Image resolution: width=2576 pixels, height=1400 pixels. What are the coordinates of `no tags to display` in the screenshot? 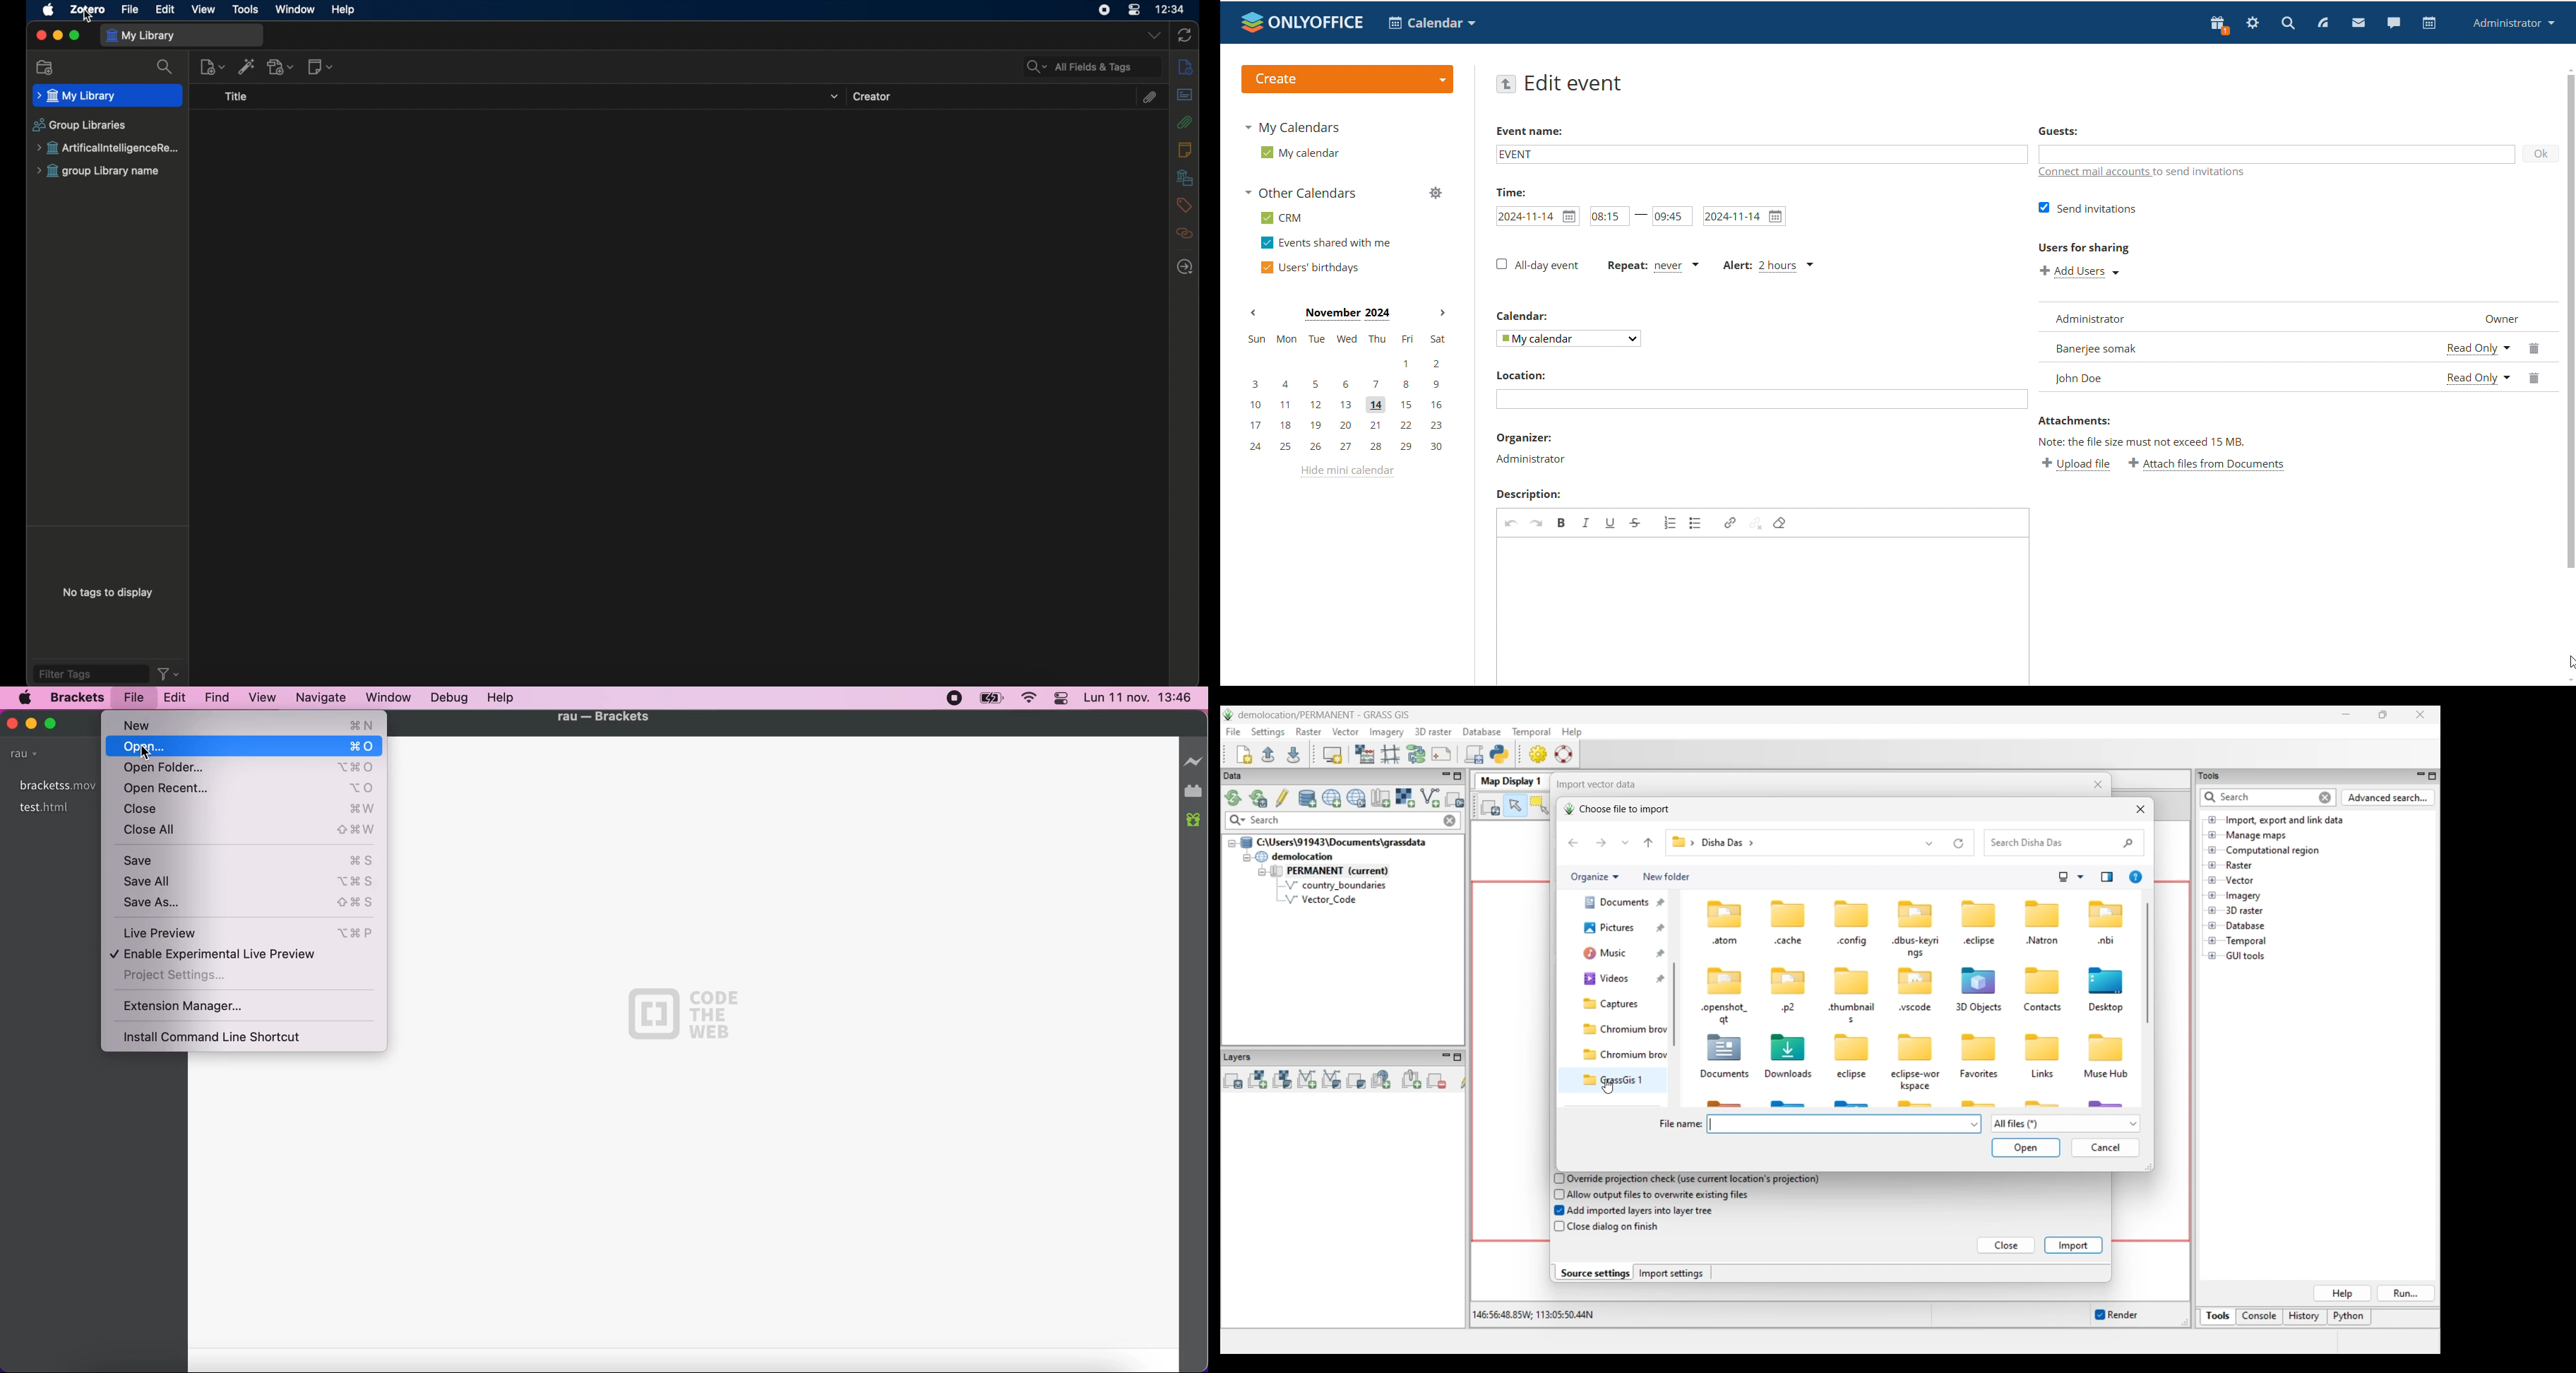 It's located at (107, 592).